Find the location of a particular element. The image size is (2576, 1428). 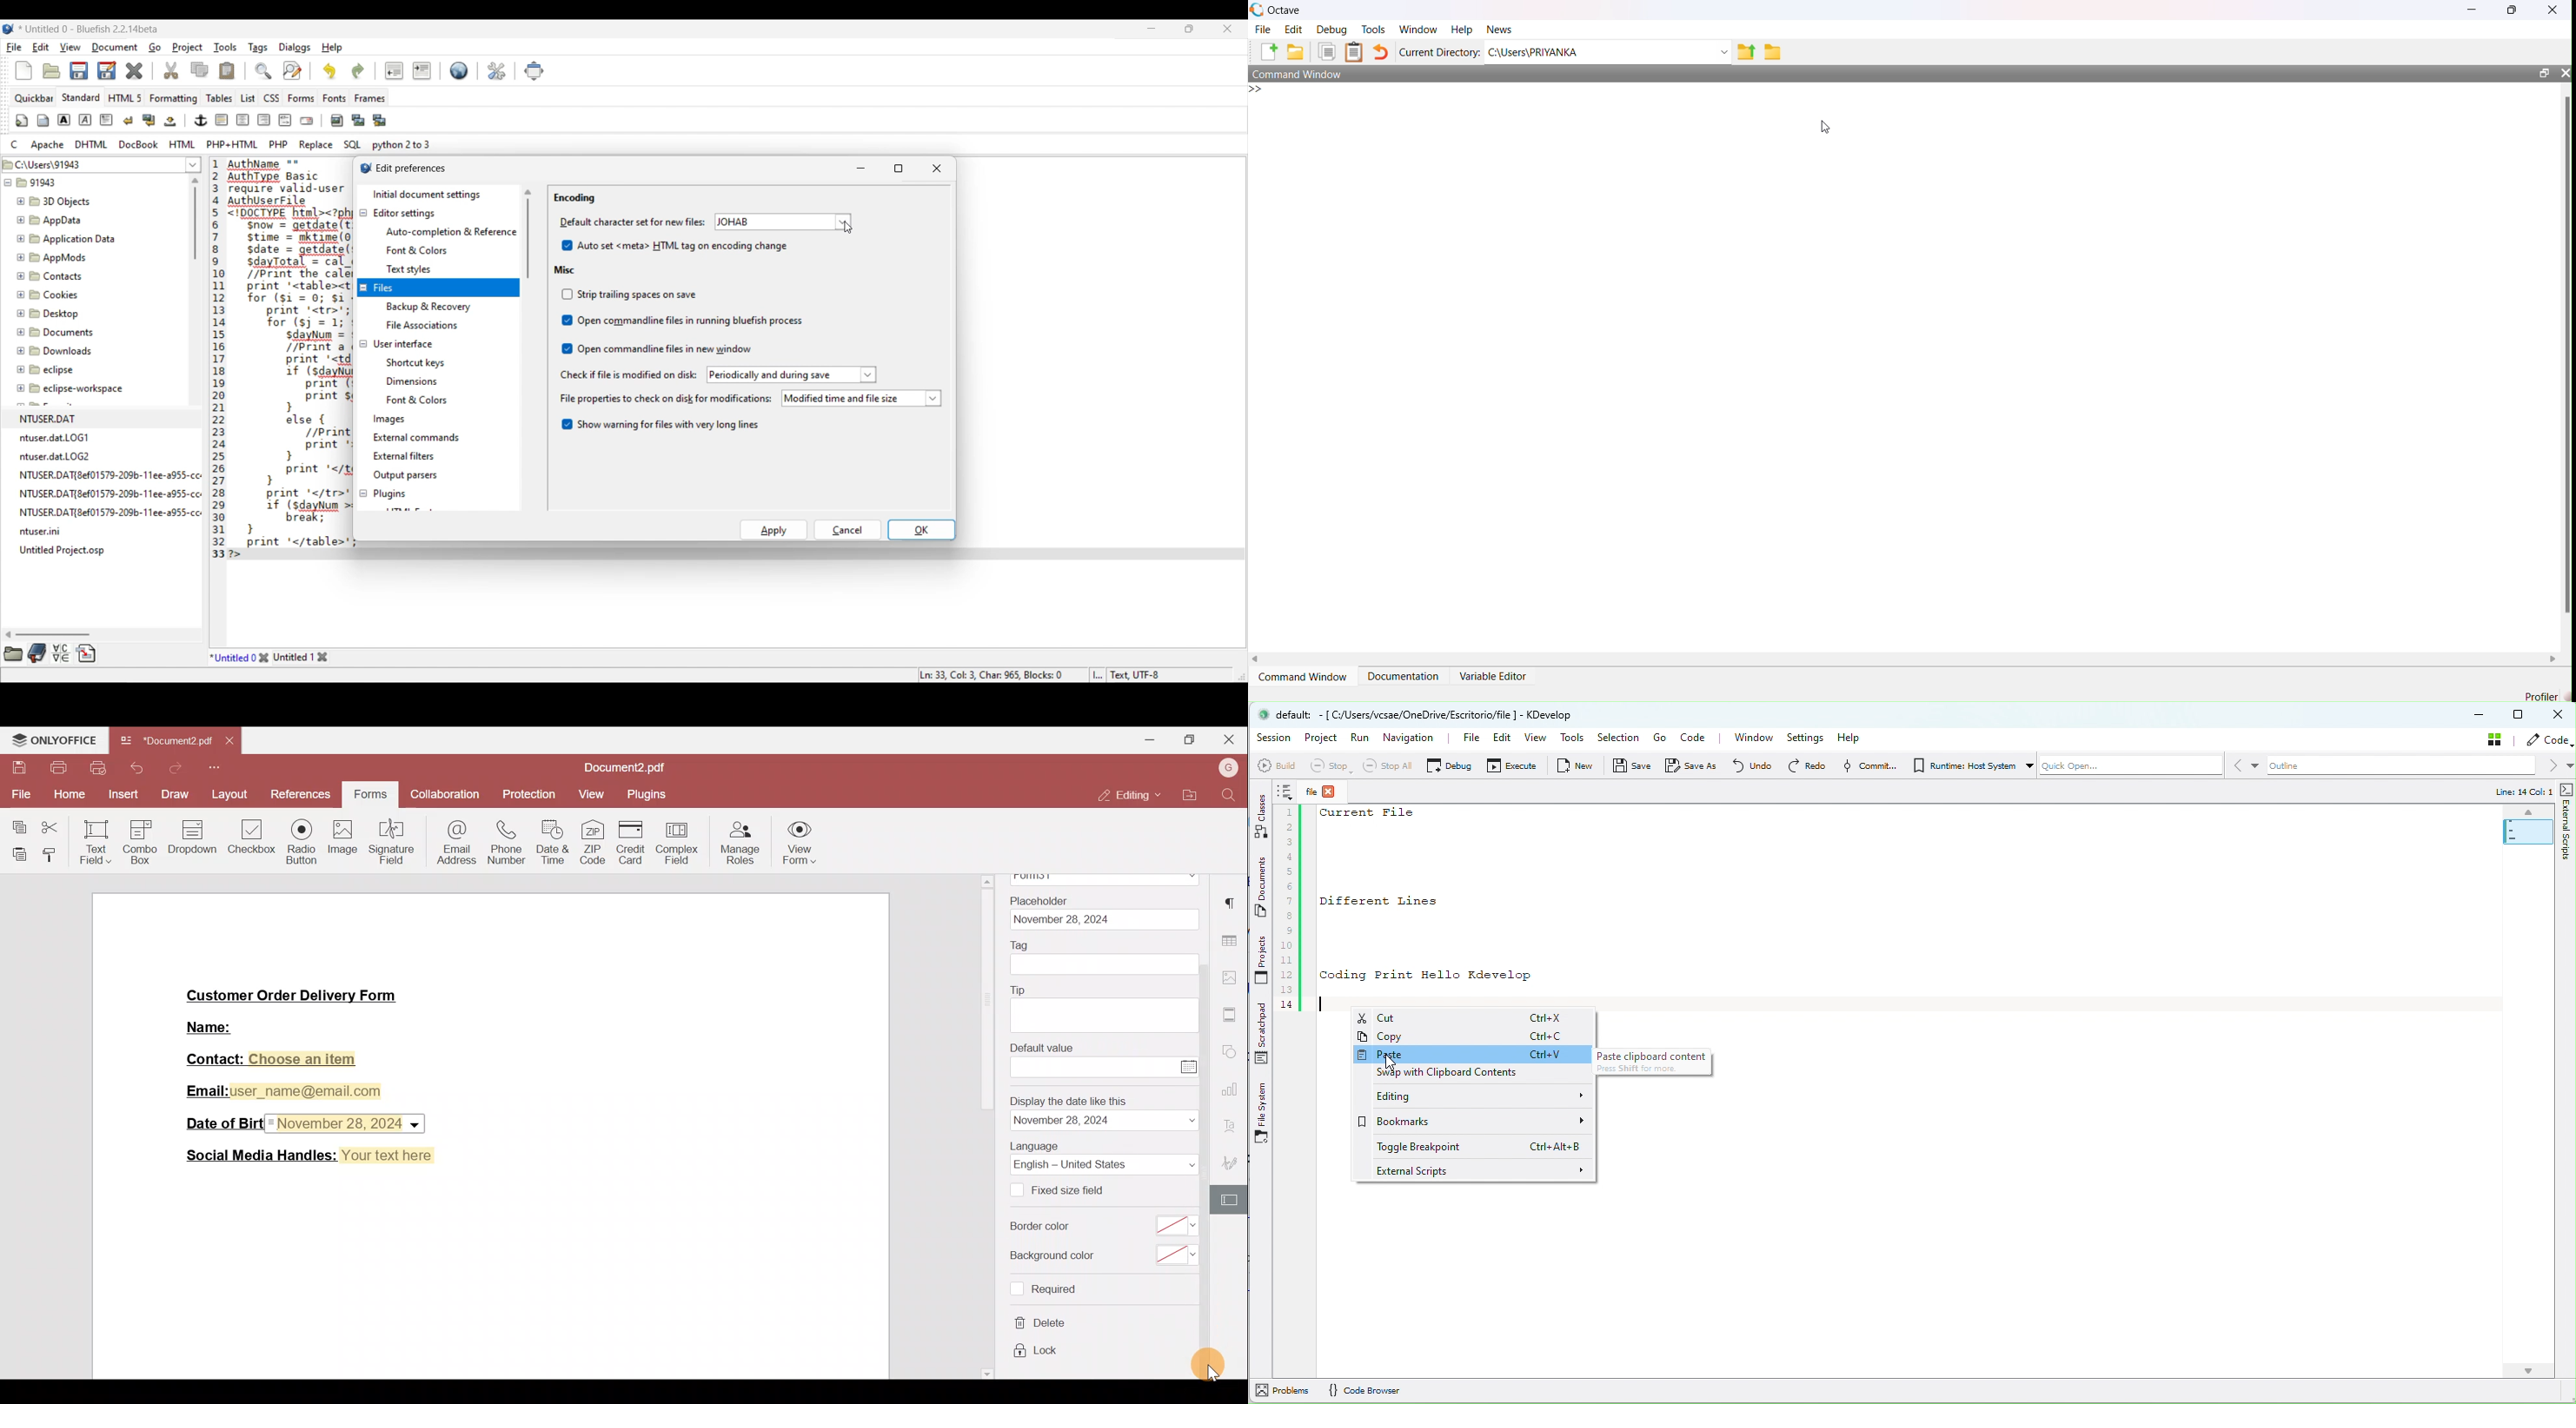

Indicates Mime type settings is located at coordinates (633, 221).